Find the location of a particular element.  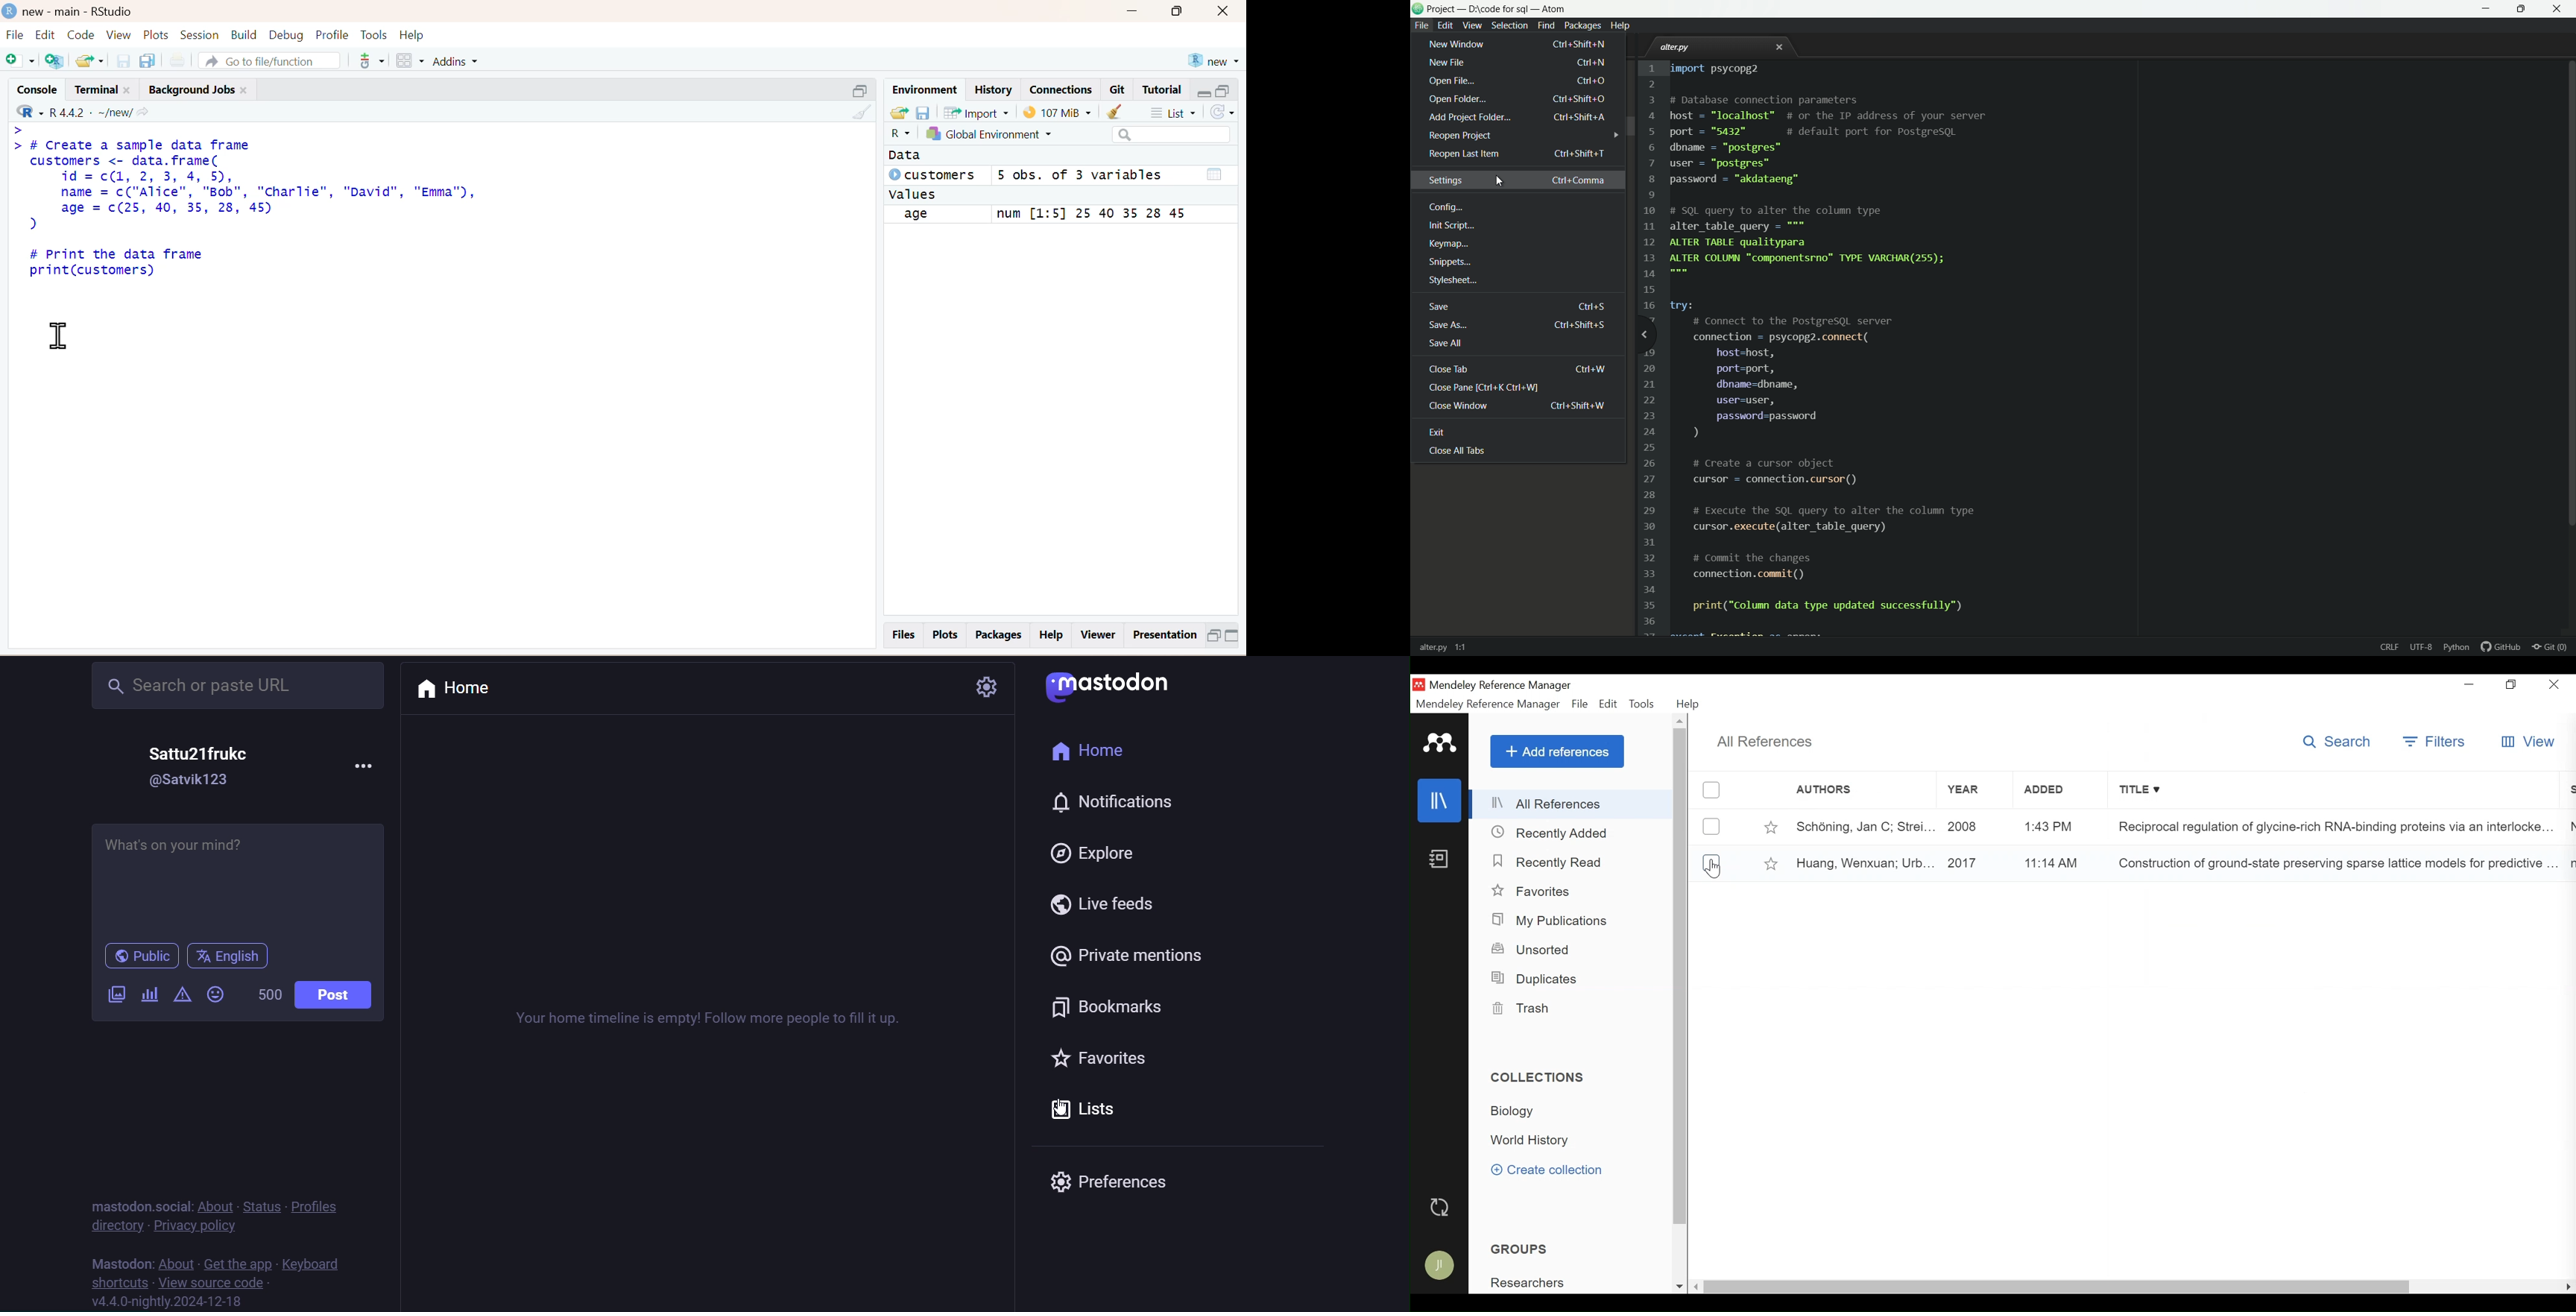

file menu is located at coordinates (1421, 26).